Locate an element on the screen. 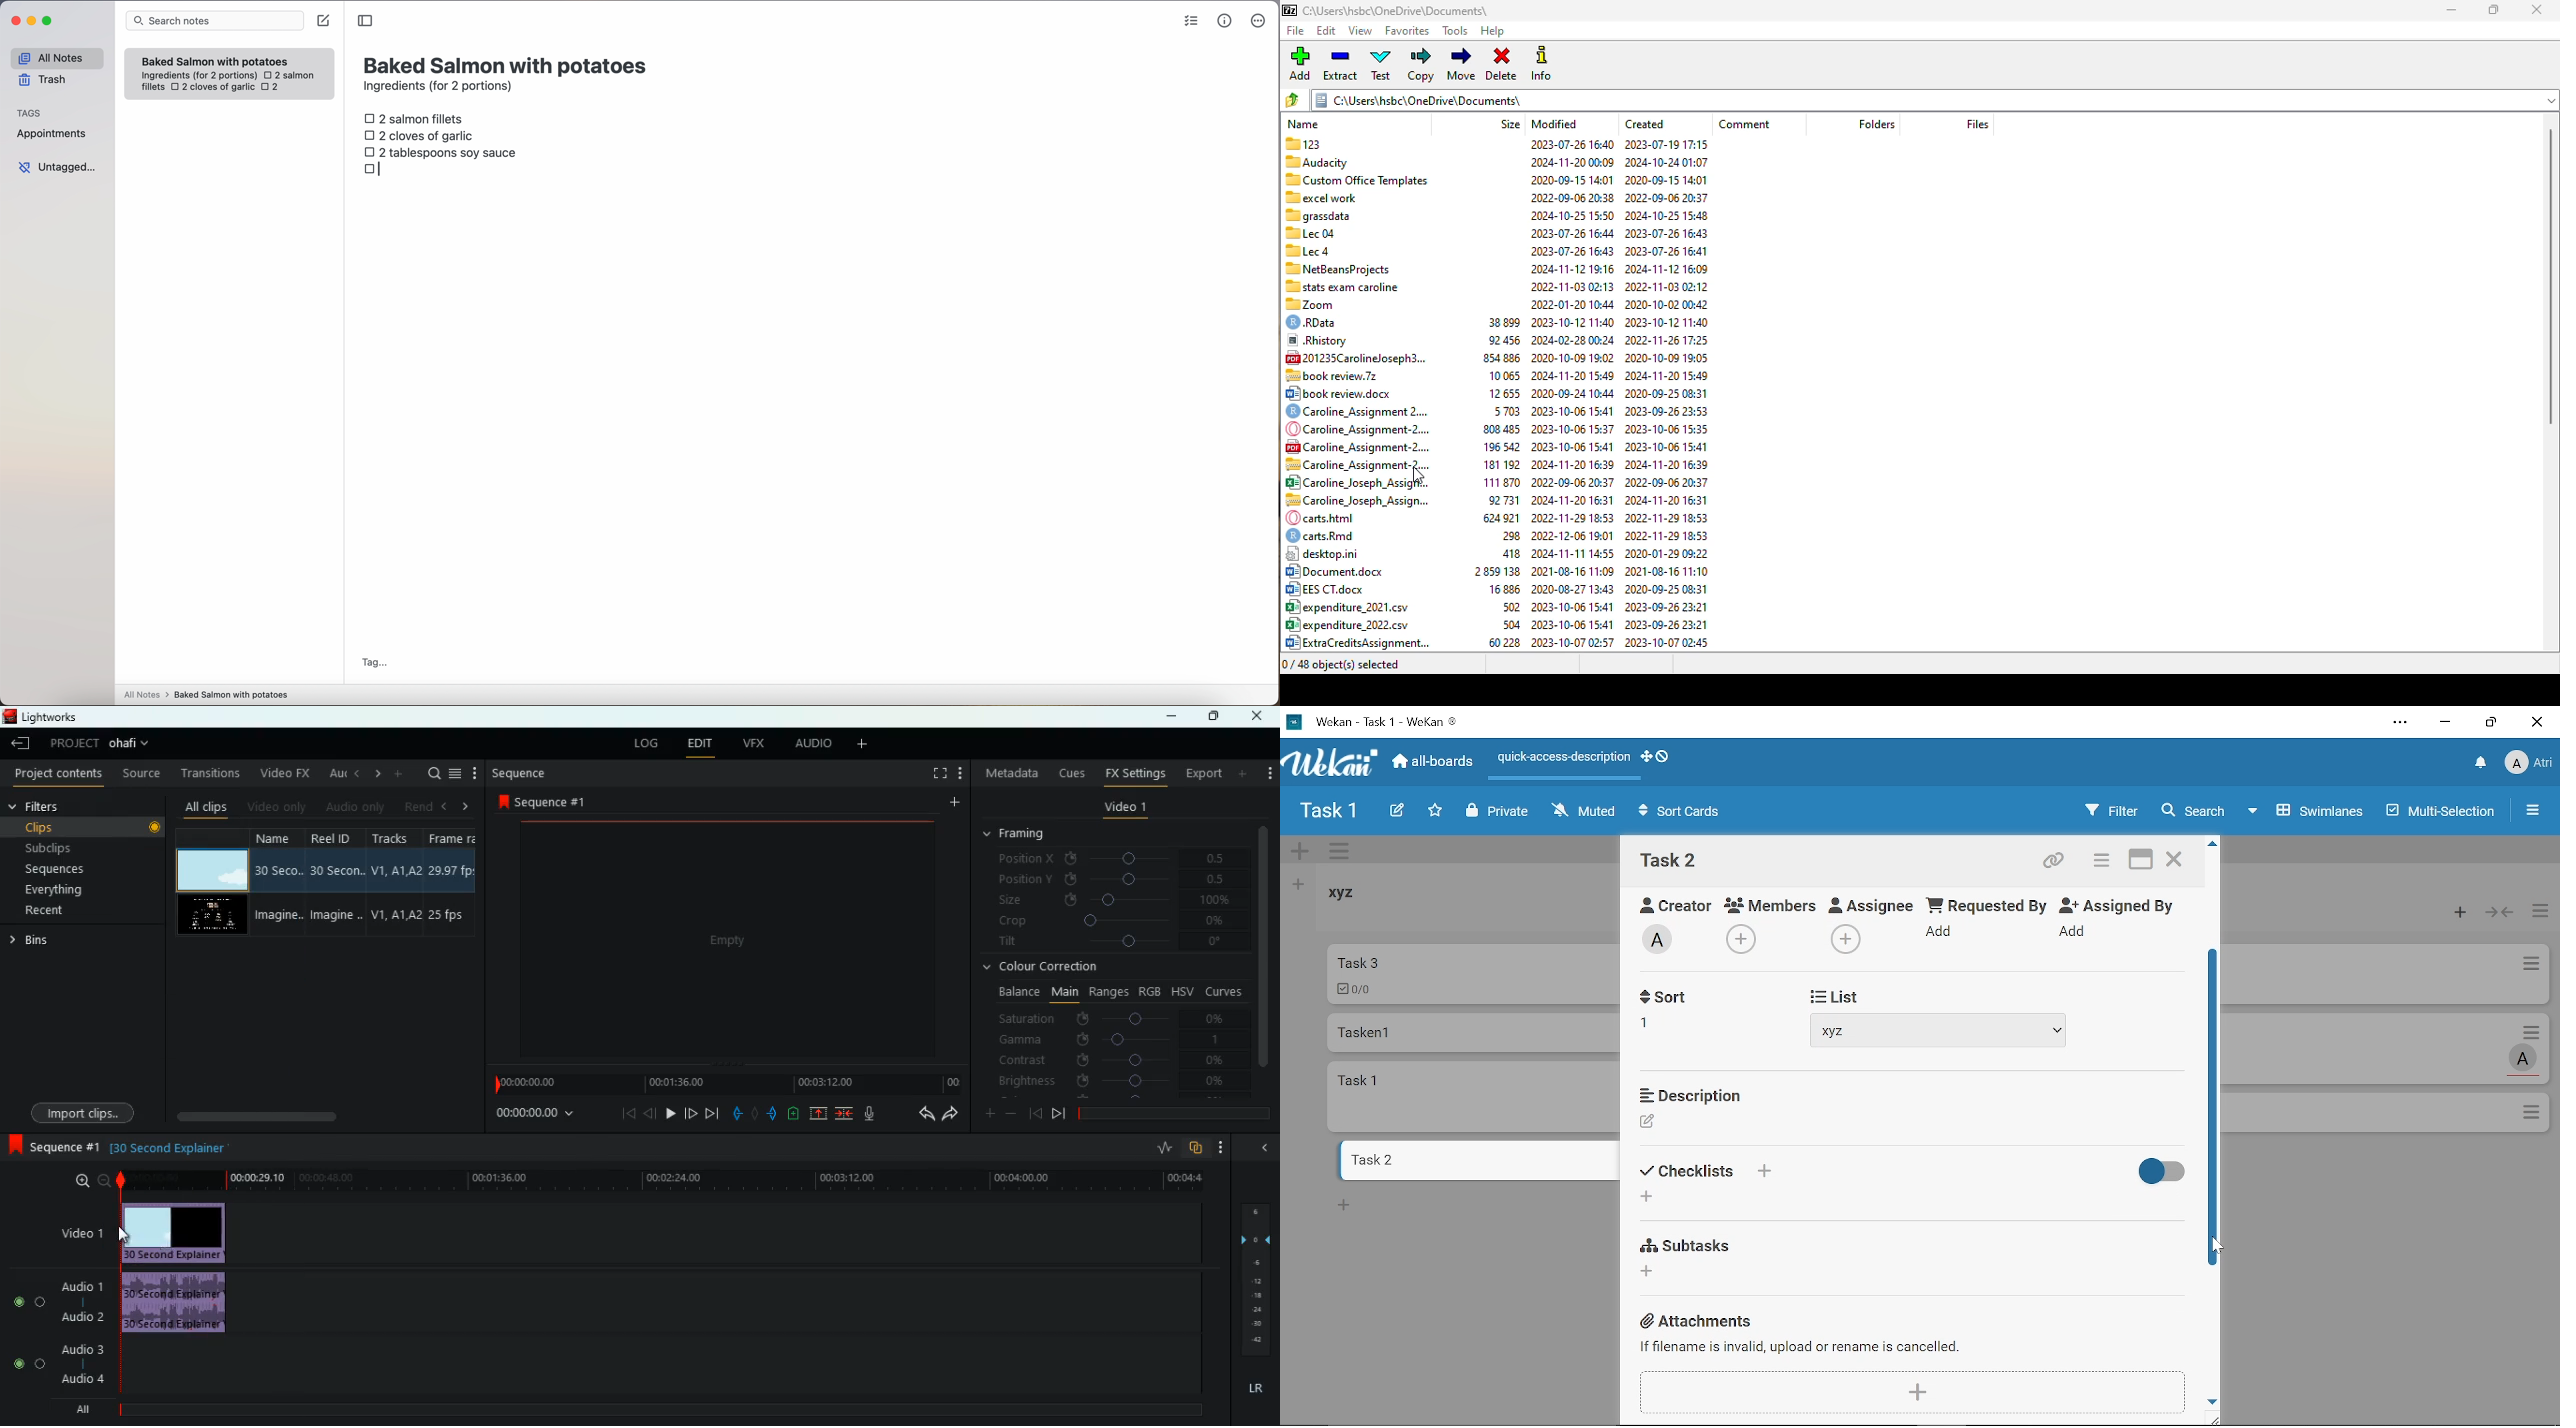 The height and width of the screenshot is (1428, 2576). everything is located at coordinates (73, 893).